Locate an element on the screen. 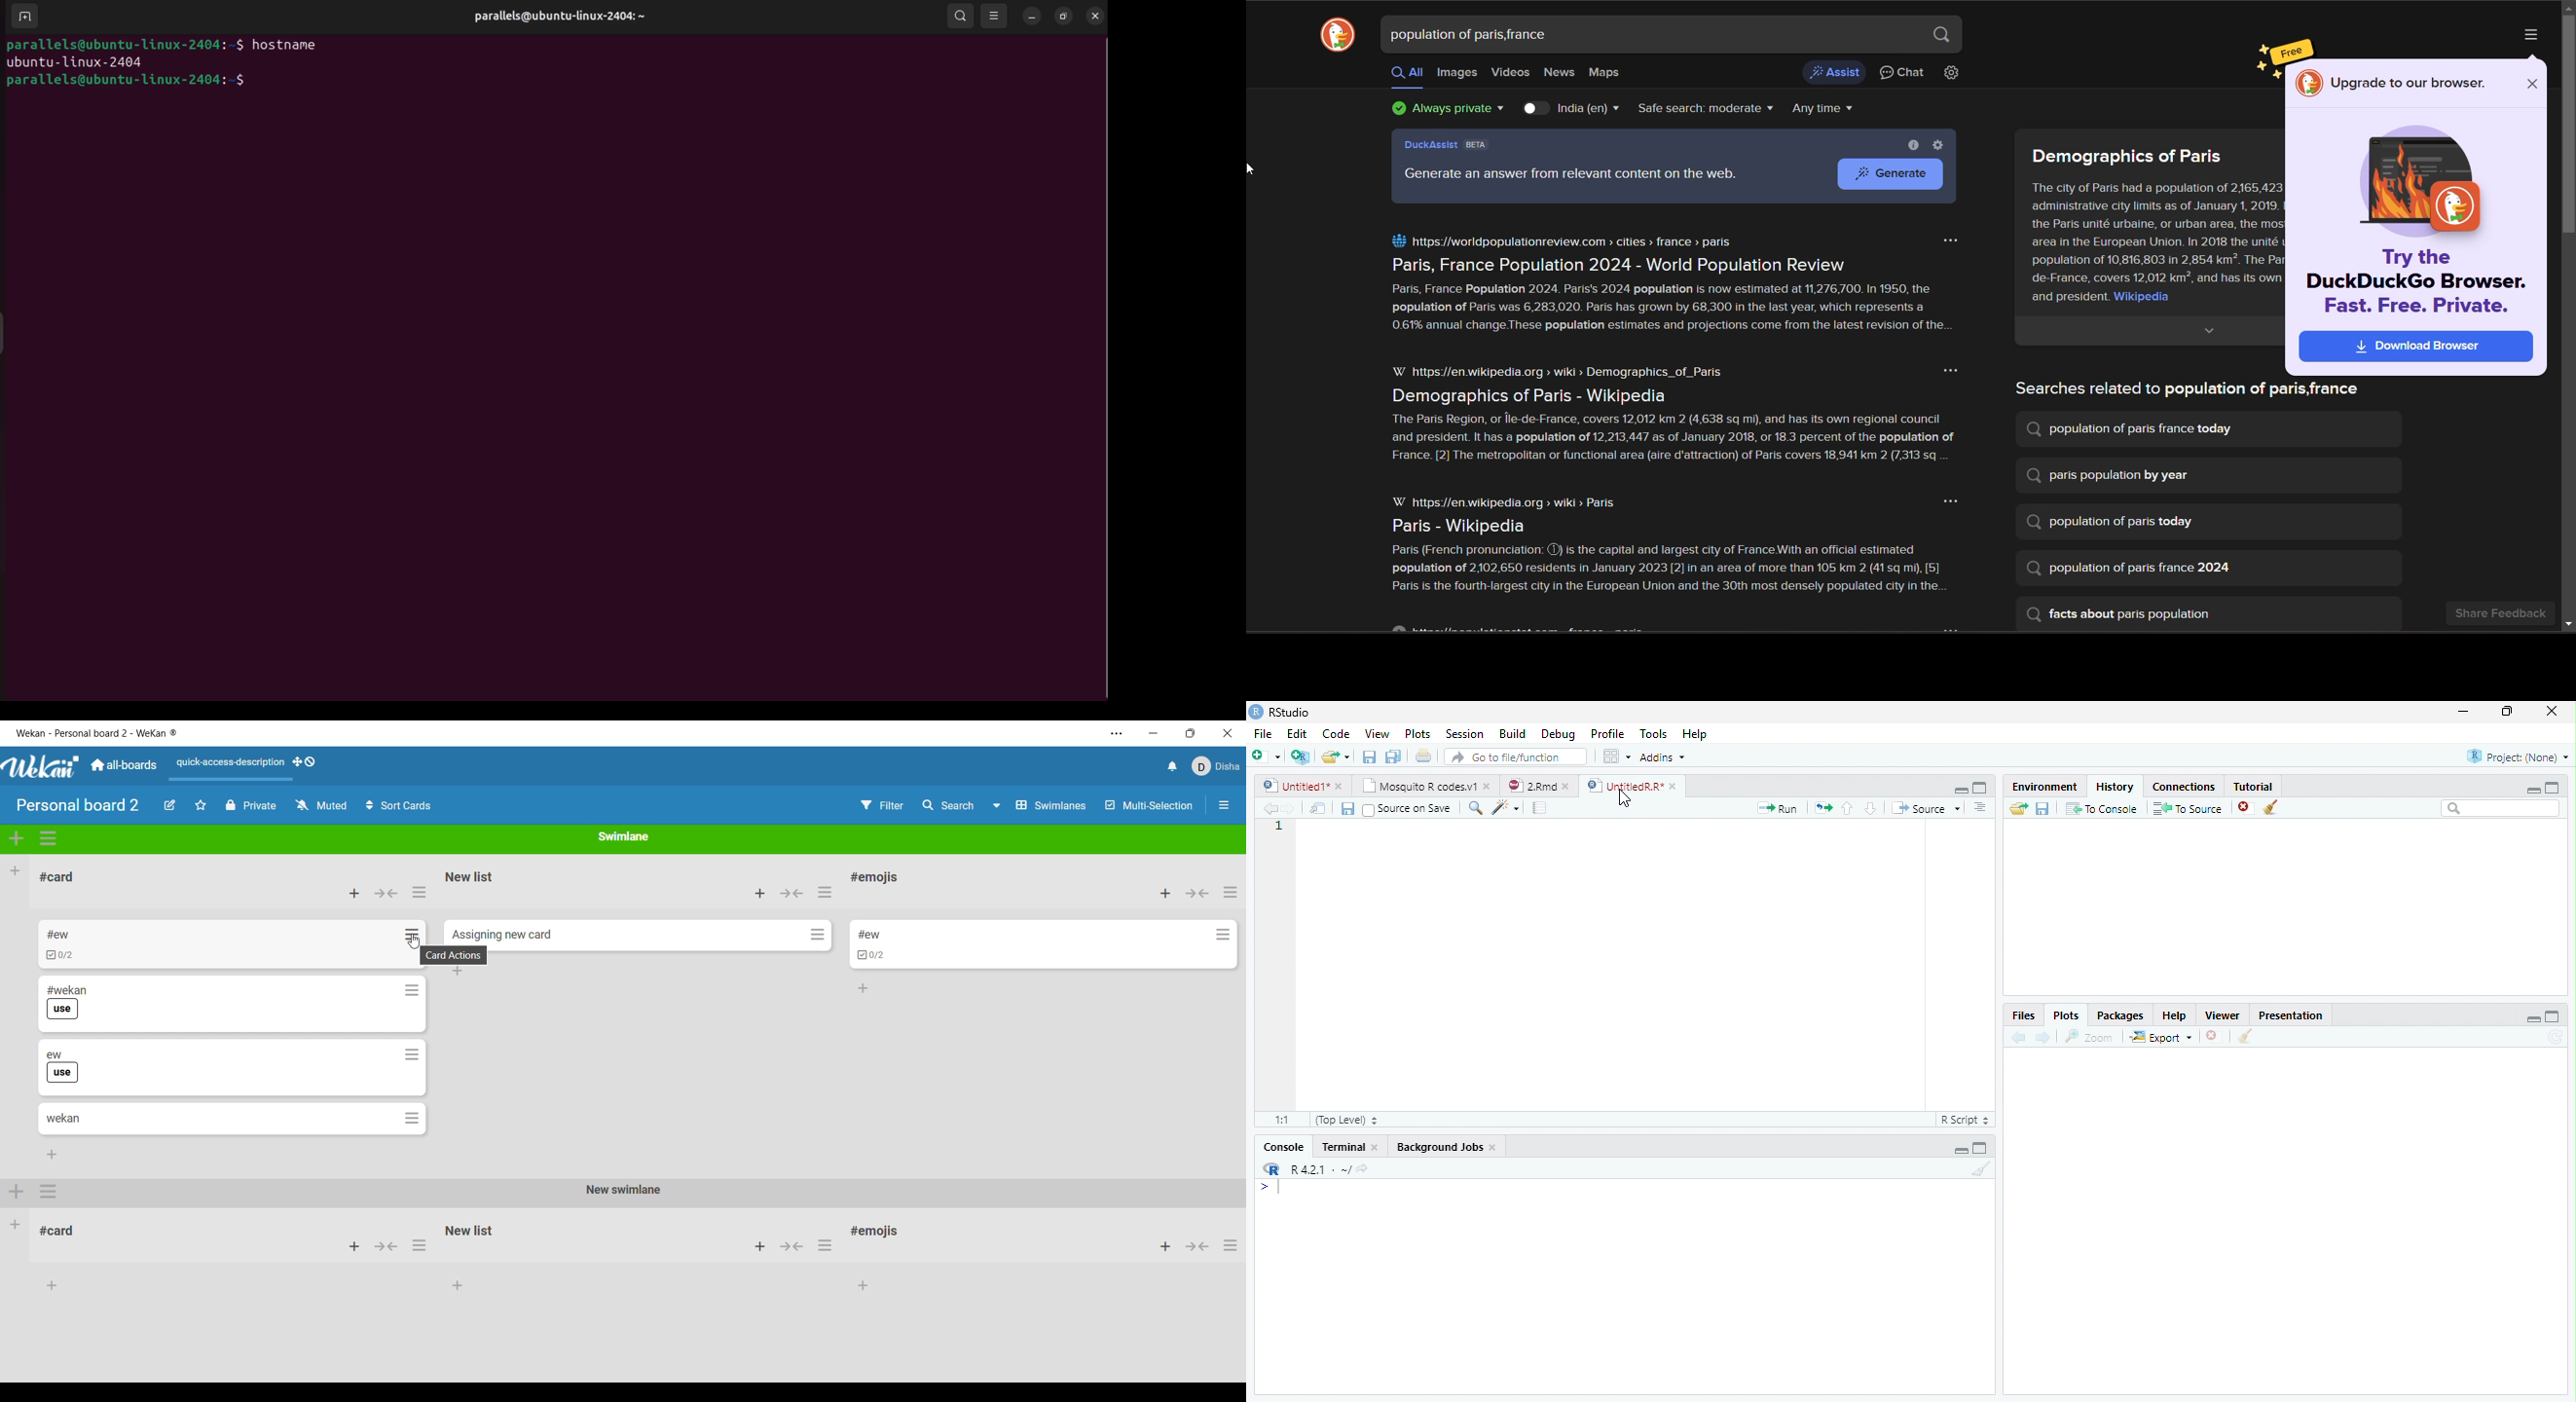 This screenshot has height=1428, width=2576. 2.Rmd is located at coordinates (1541, 787).